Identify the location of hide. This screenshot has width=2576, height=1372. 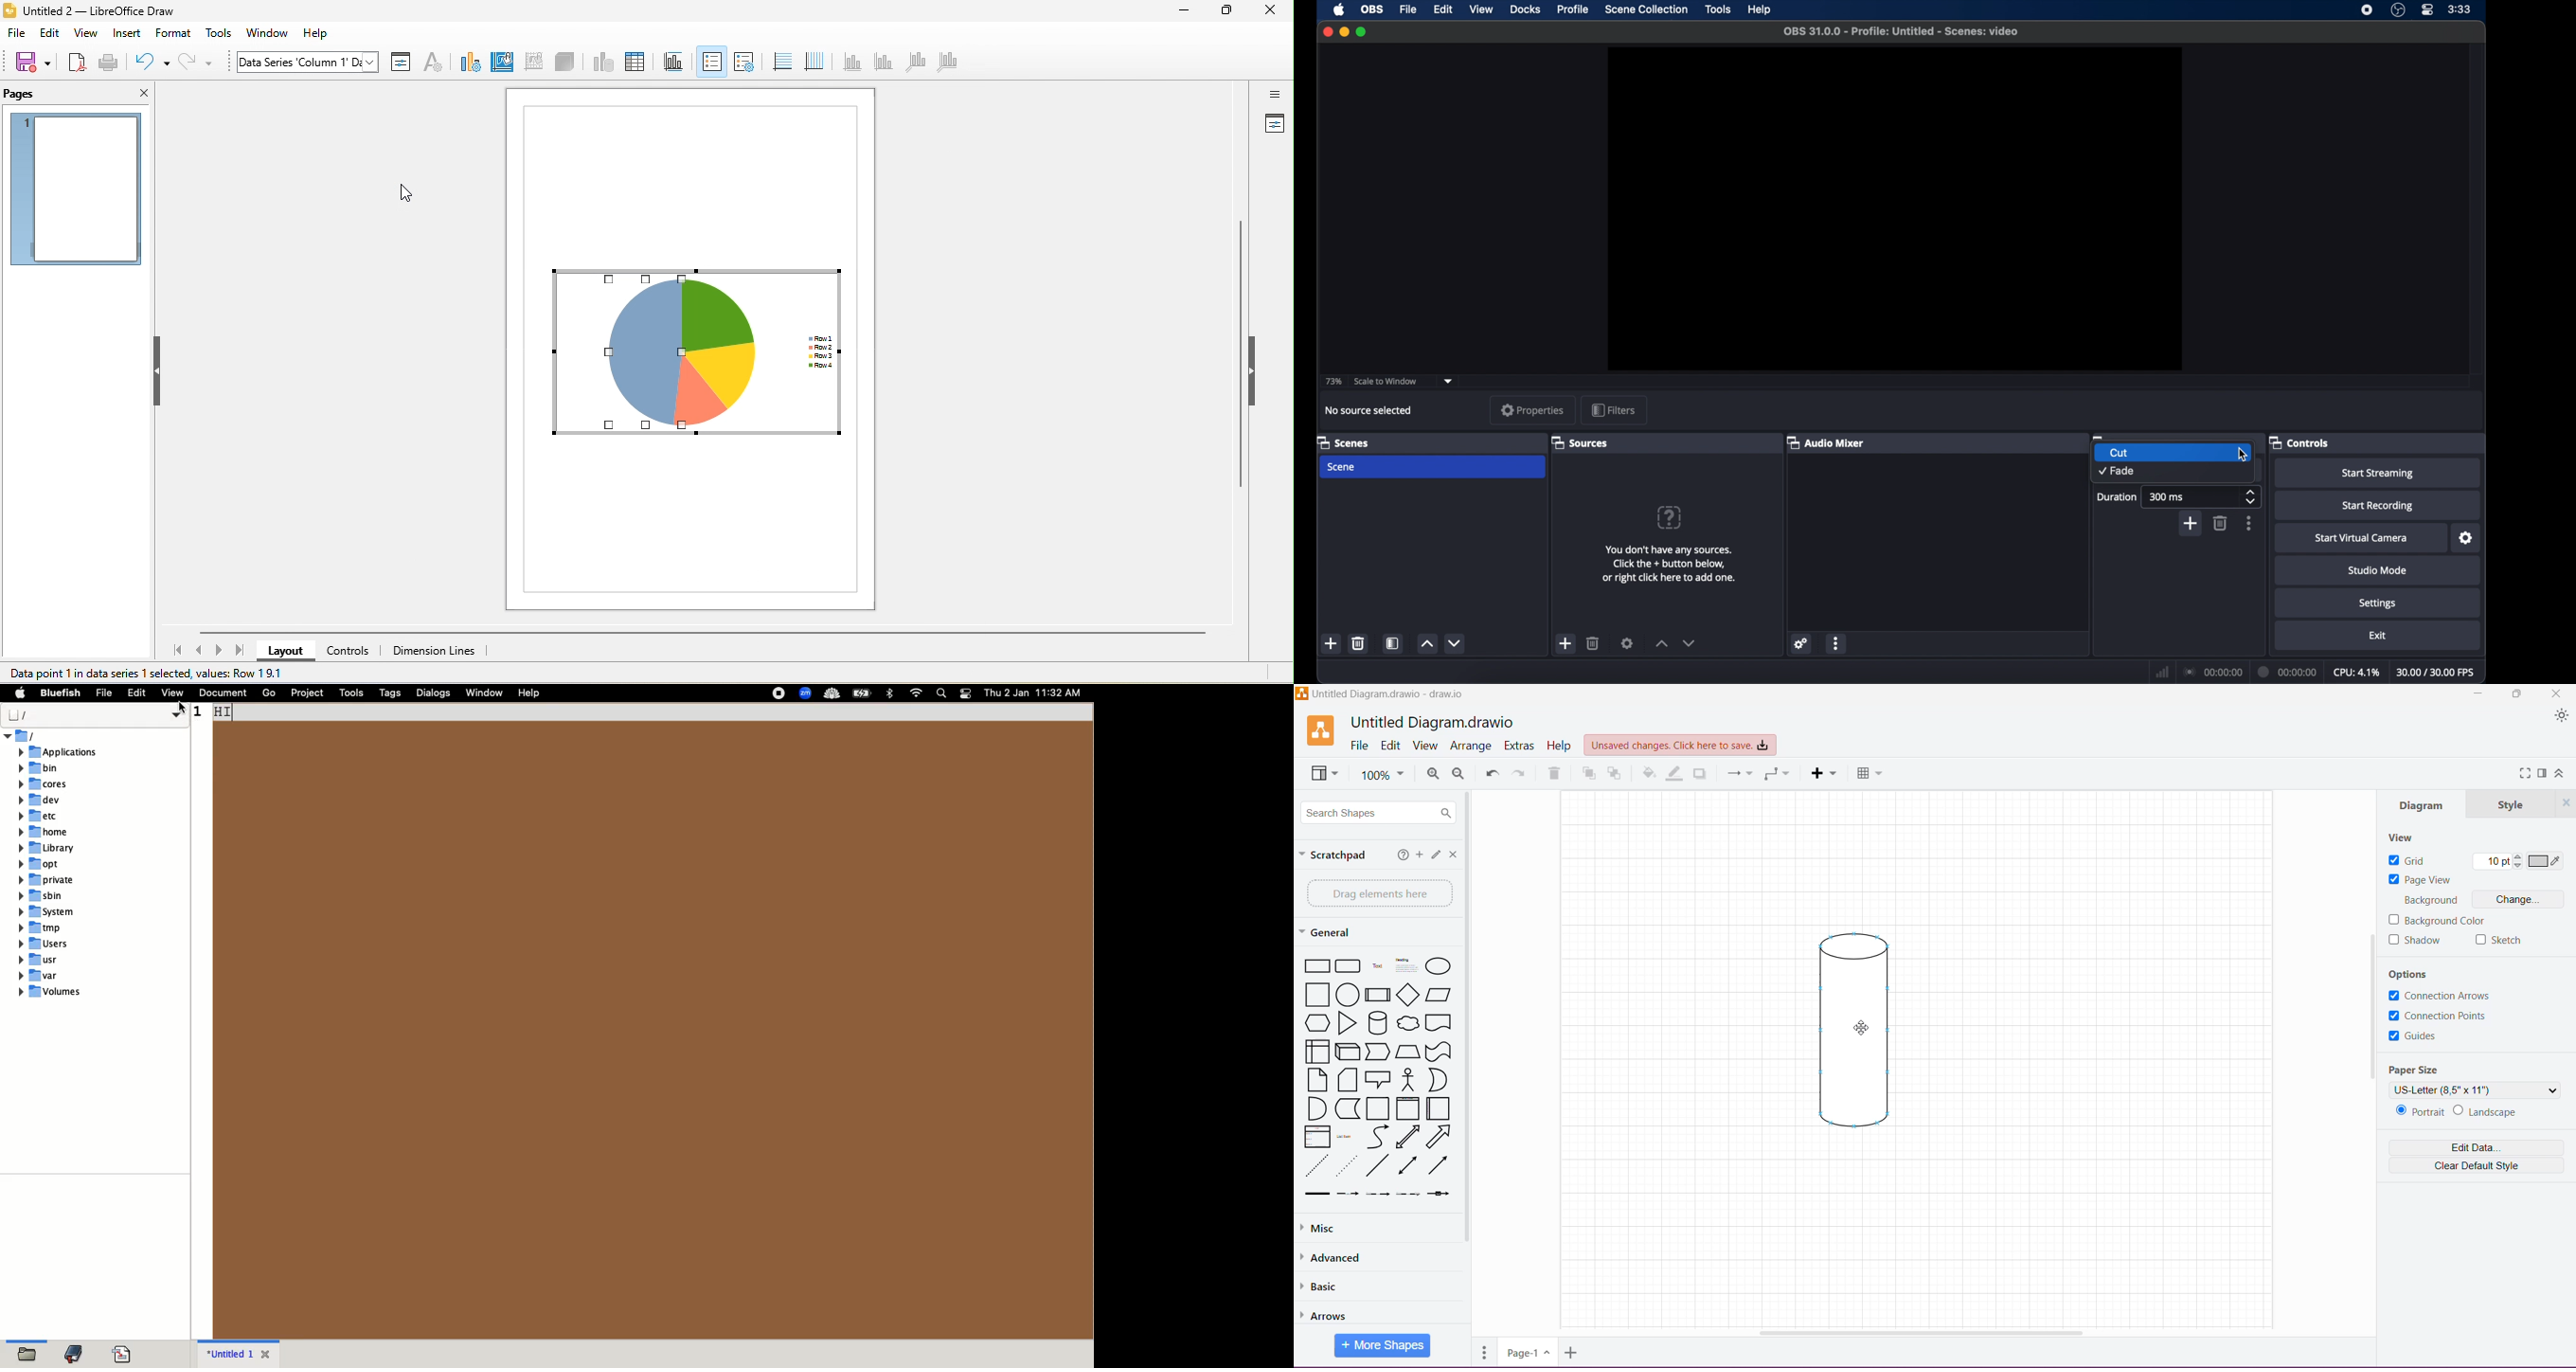
(1252, 369).